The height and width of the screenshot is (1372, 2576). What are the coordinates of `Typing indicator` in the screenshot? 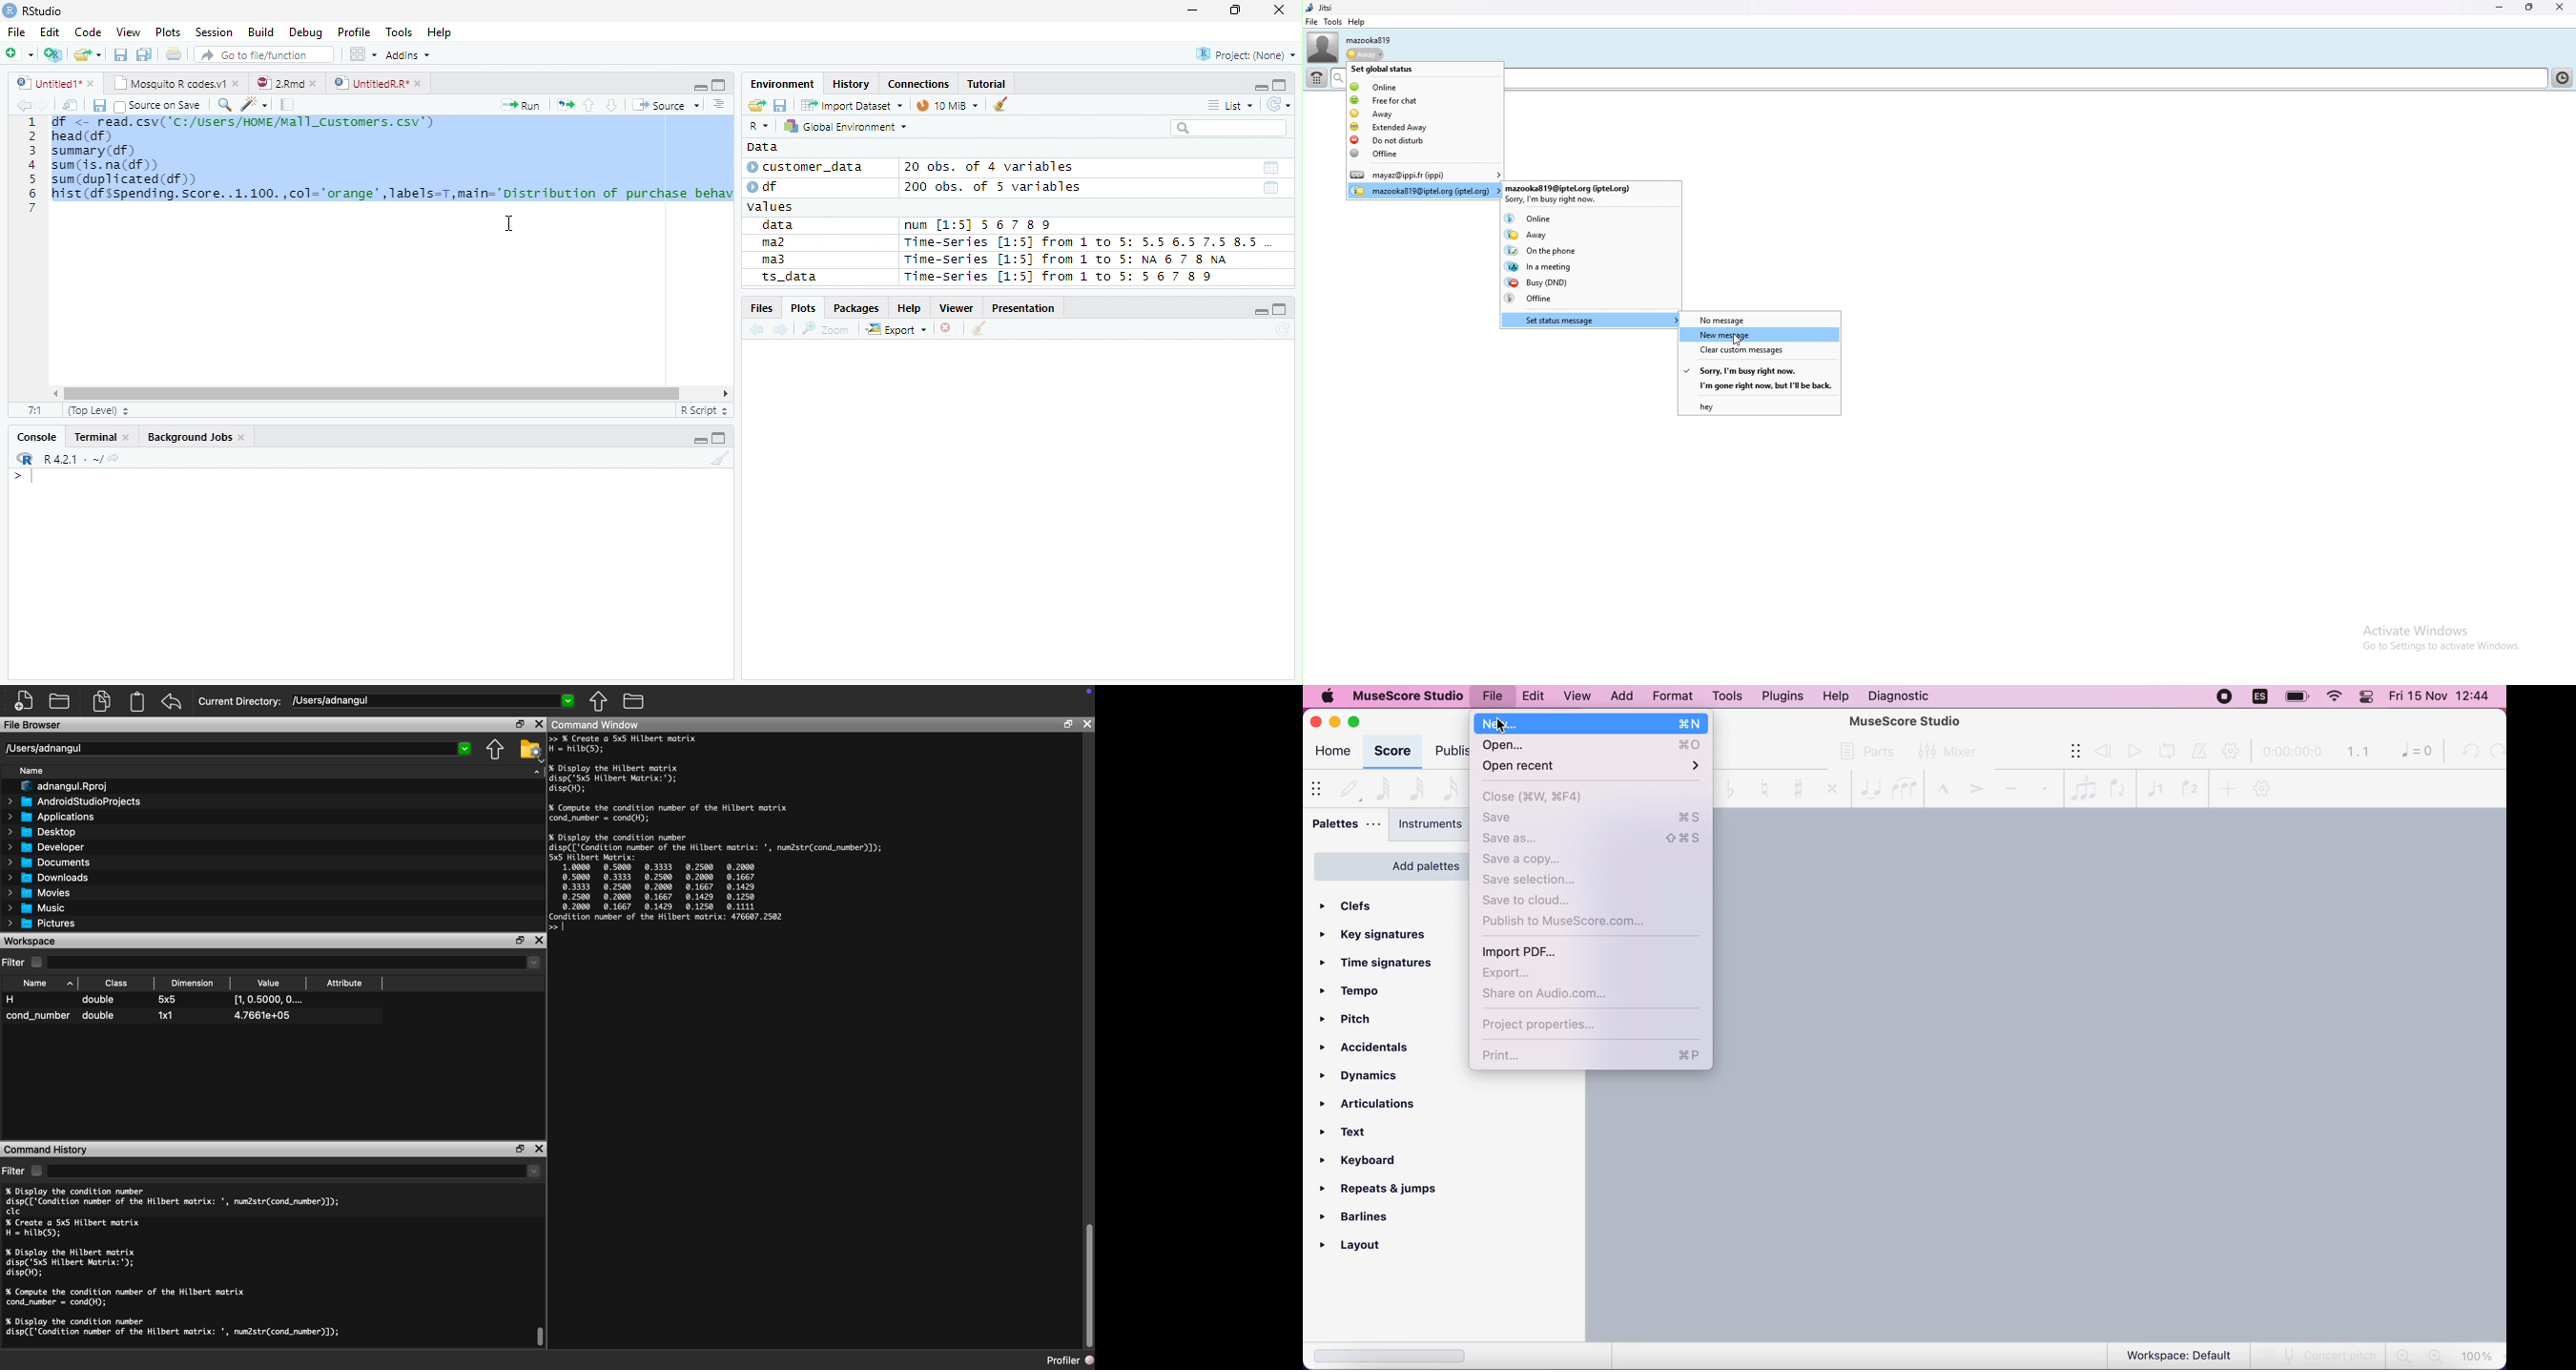 It's located at (31, 477).